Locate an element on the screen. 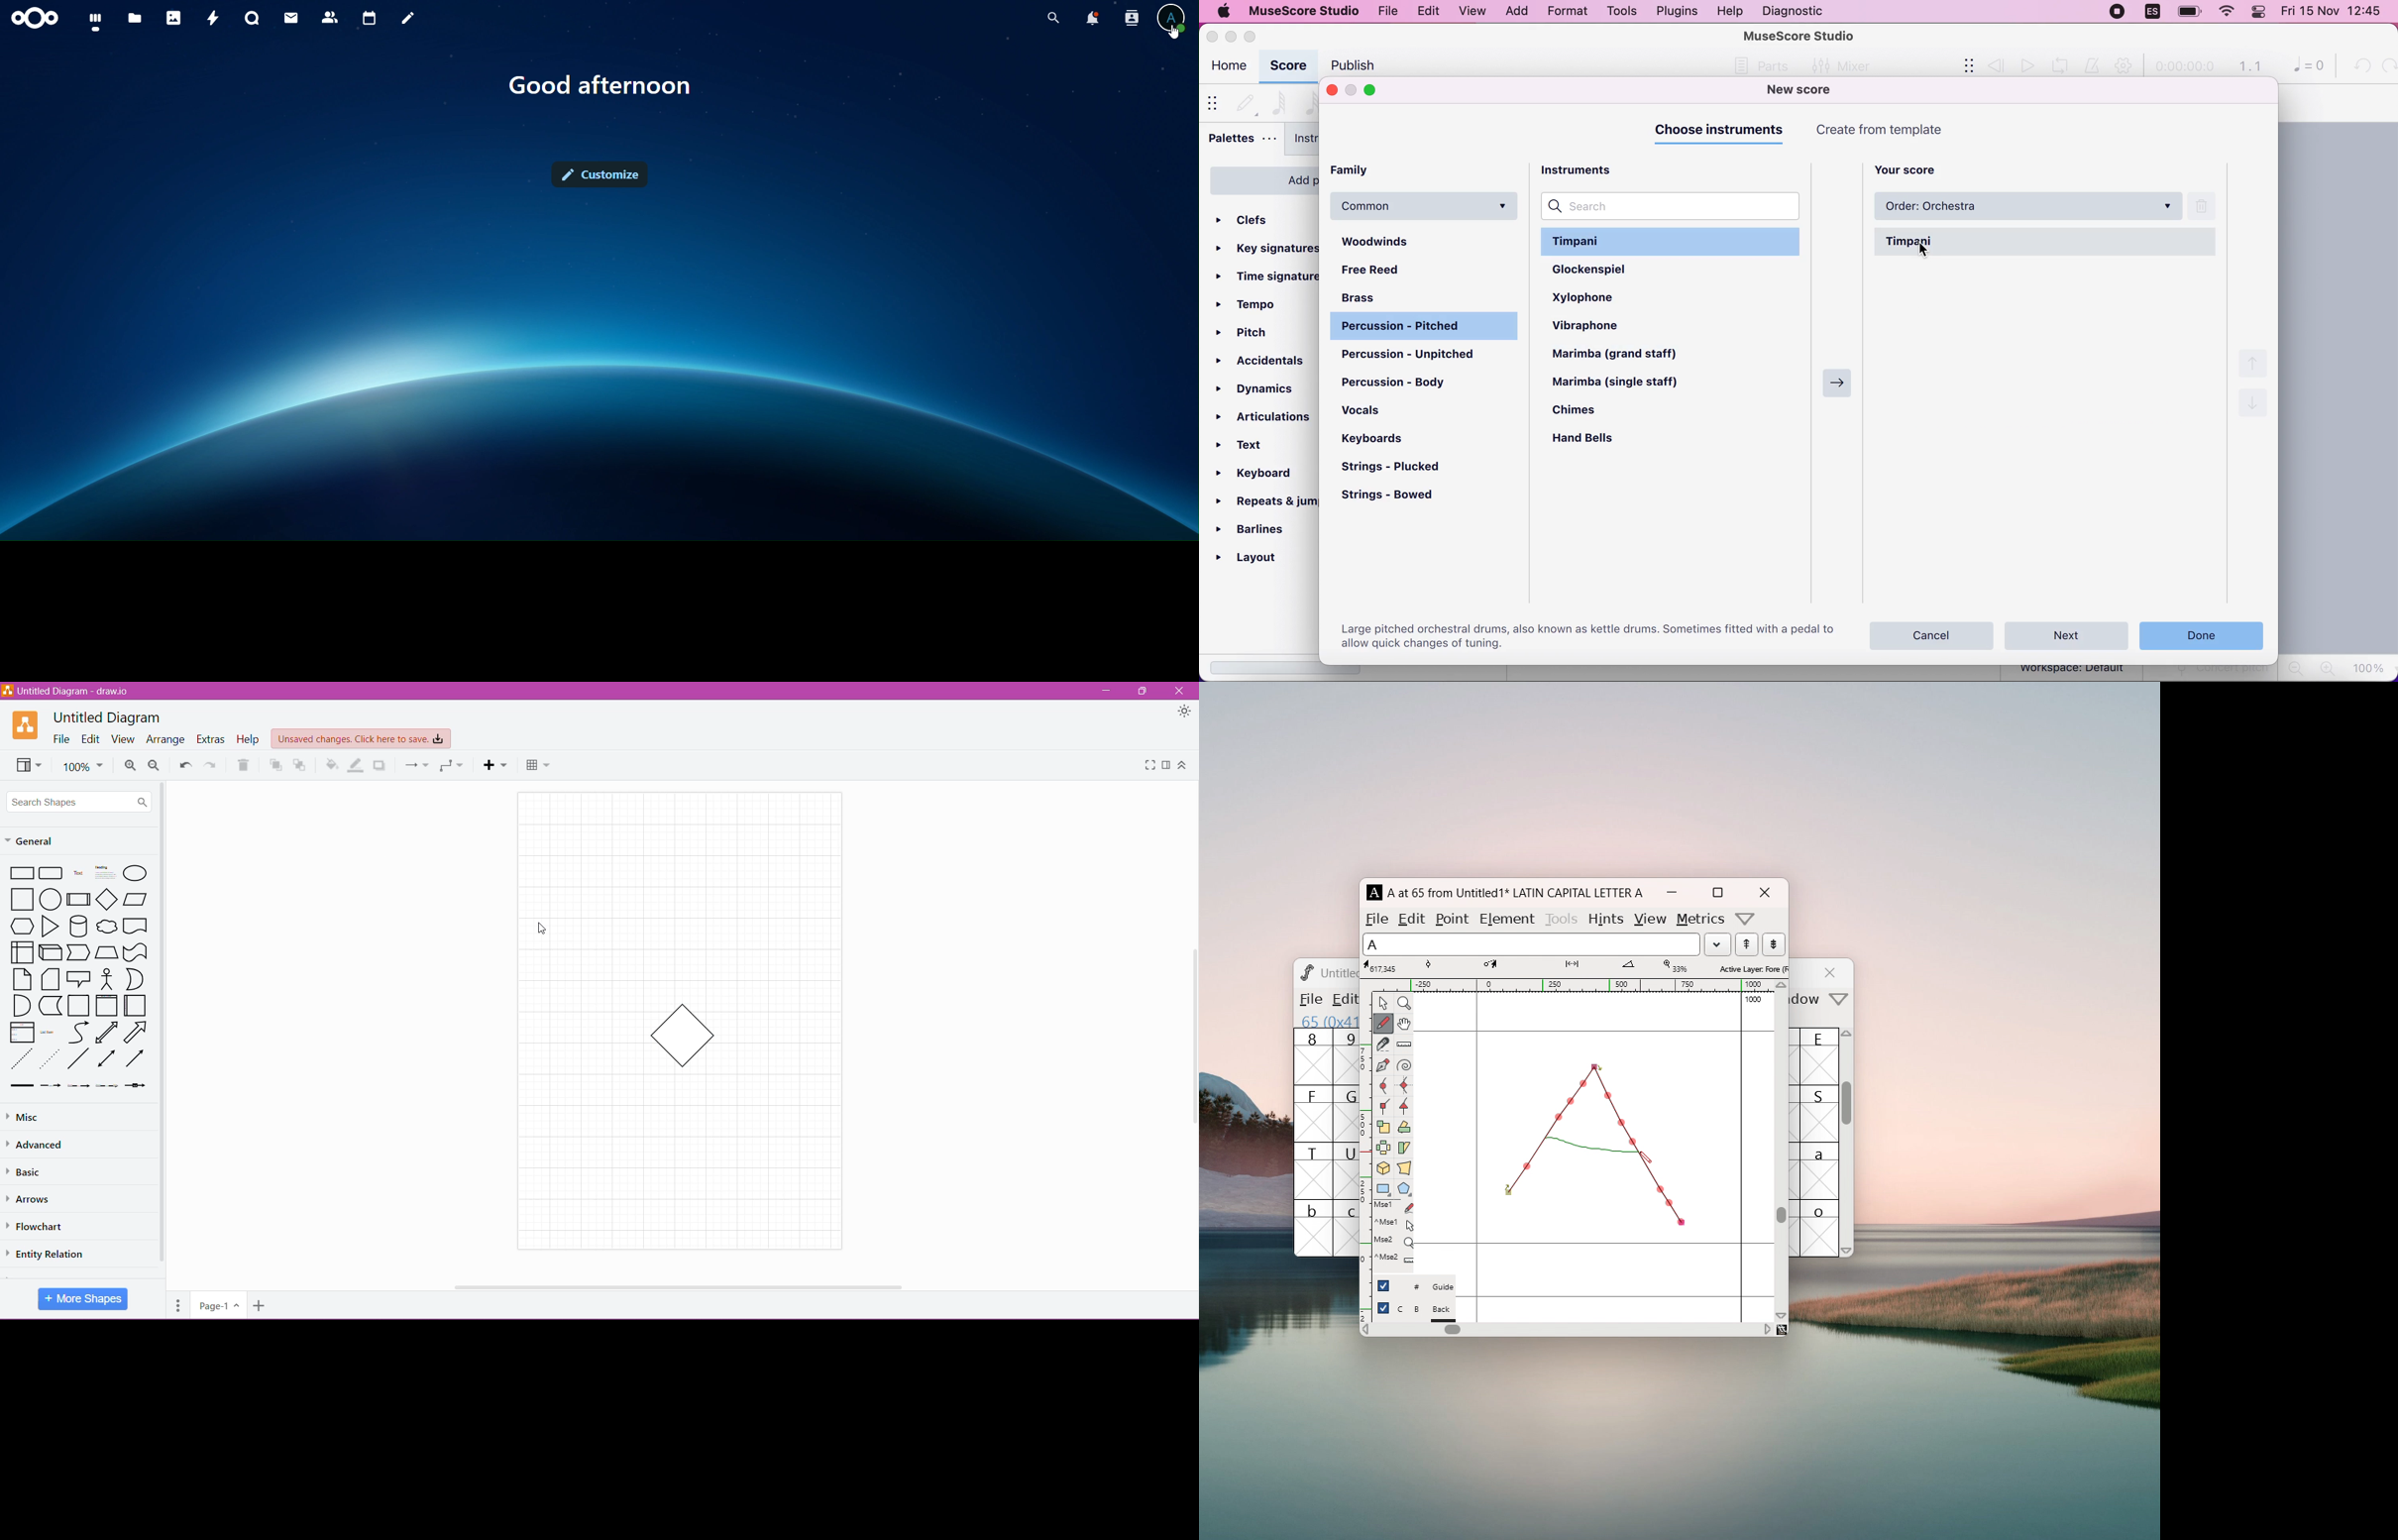 This screenshot has width=2408, height=1540. rotate the selection is located at coordinates (1403, 1128).